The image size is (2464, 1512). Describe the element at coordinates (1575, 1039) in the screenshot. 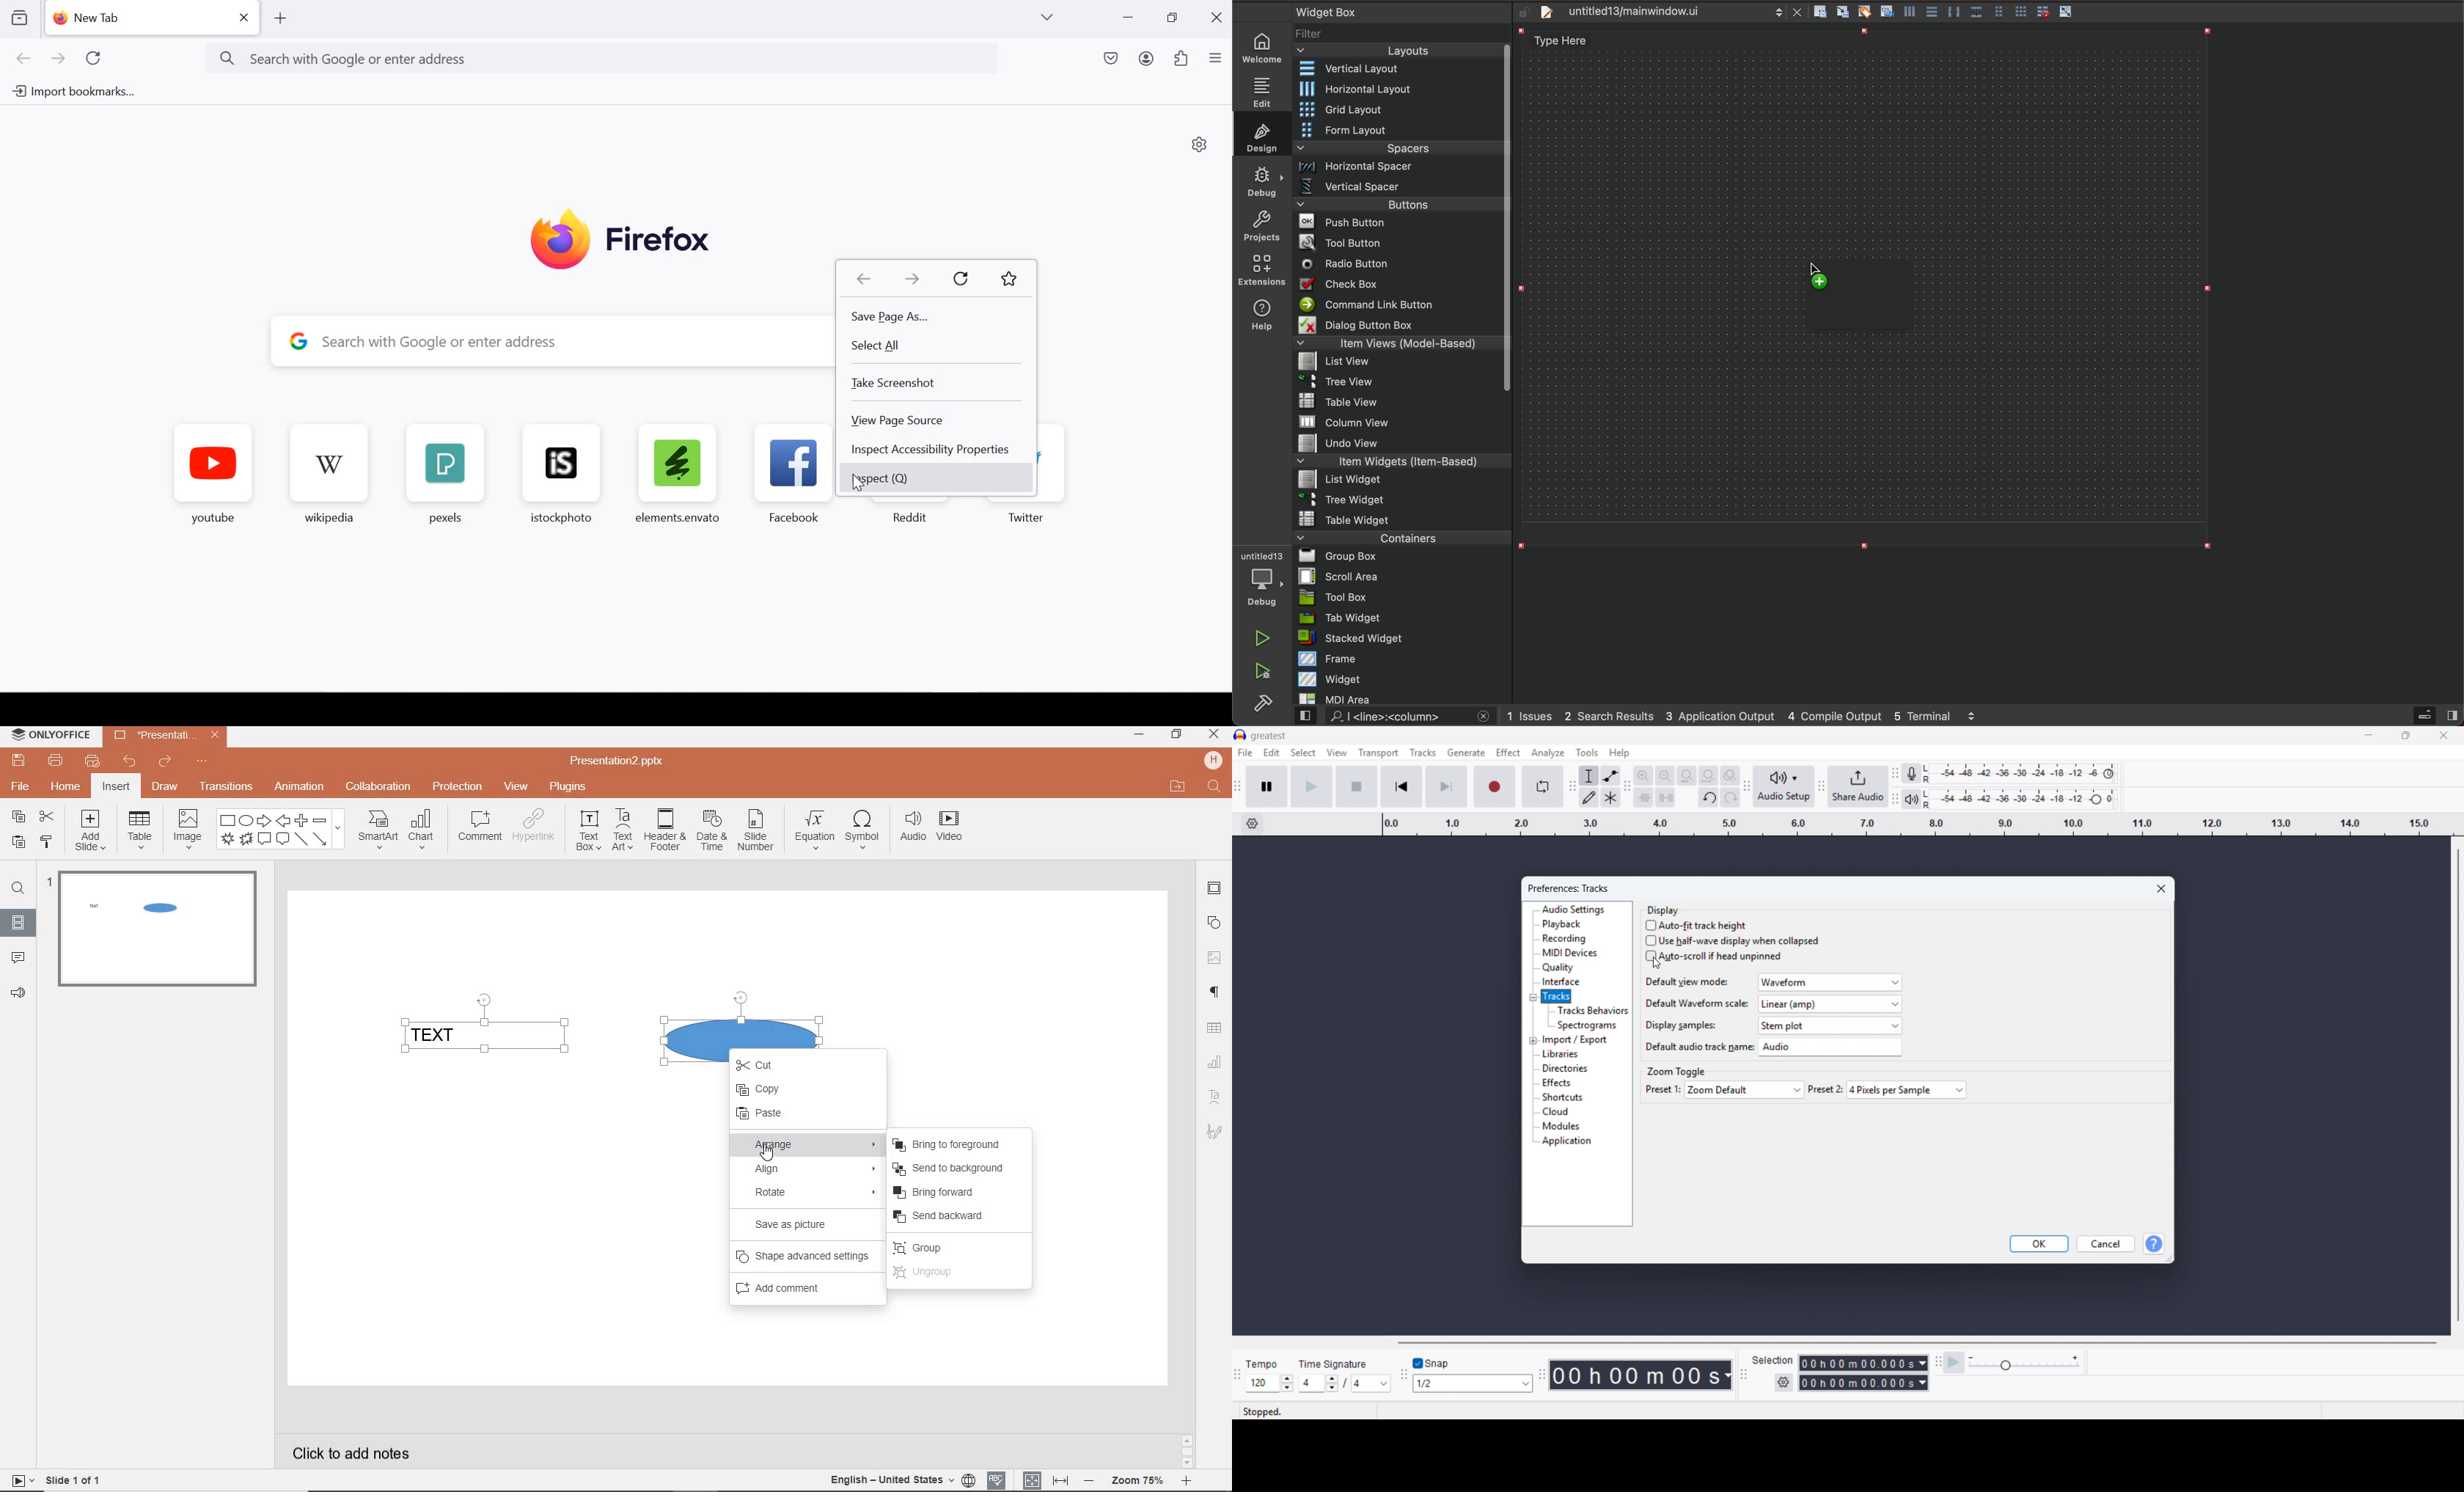

I see `Import export ` at that location.